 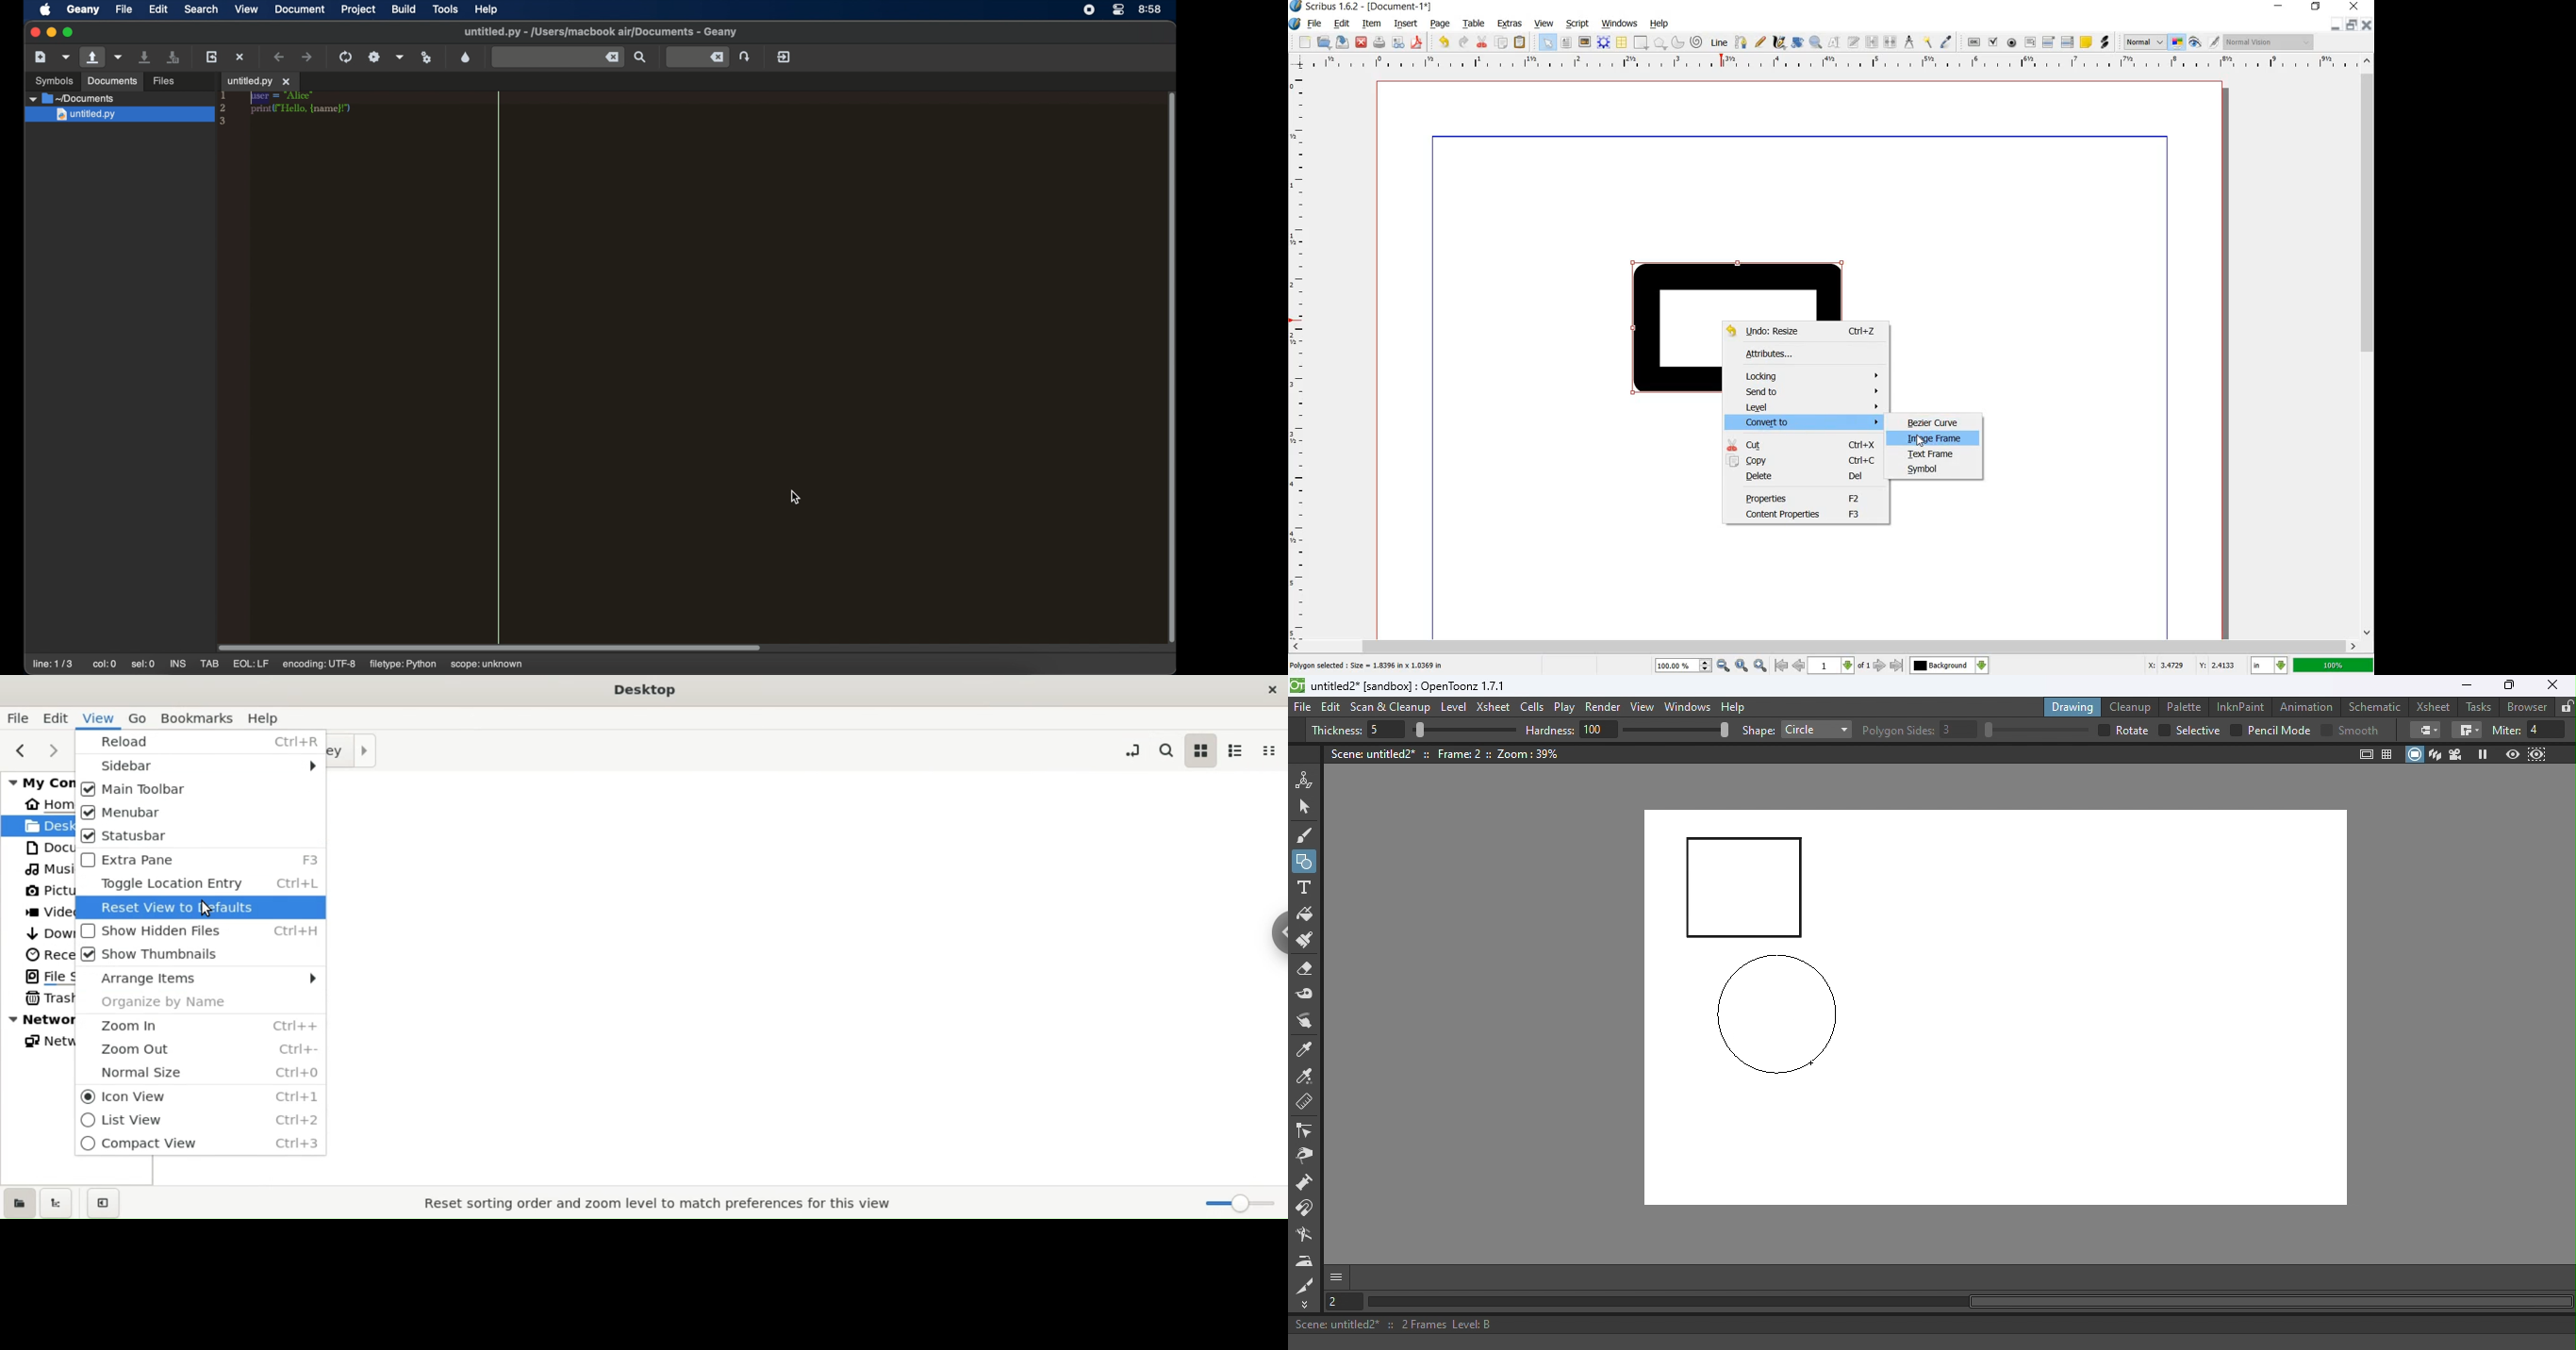 What do you see at coordinates (558, 56) in the screenshot?
I see `find the entered text in current file` at bounding box center [558, 56].